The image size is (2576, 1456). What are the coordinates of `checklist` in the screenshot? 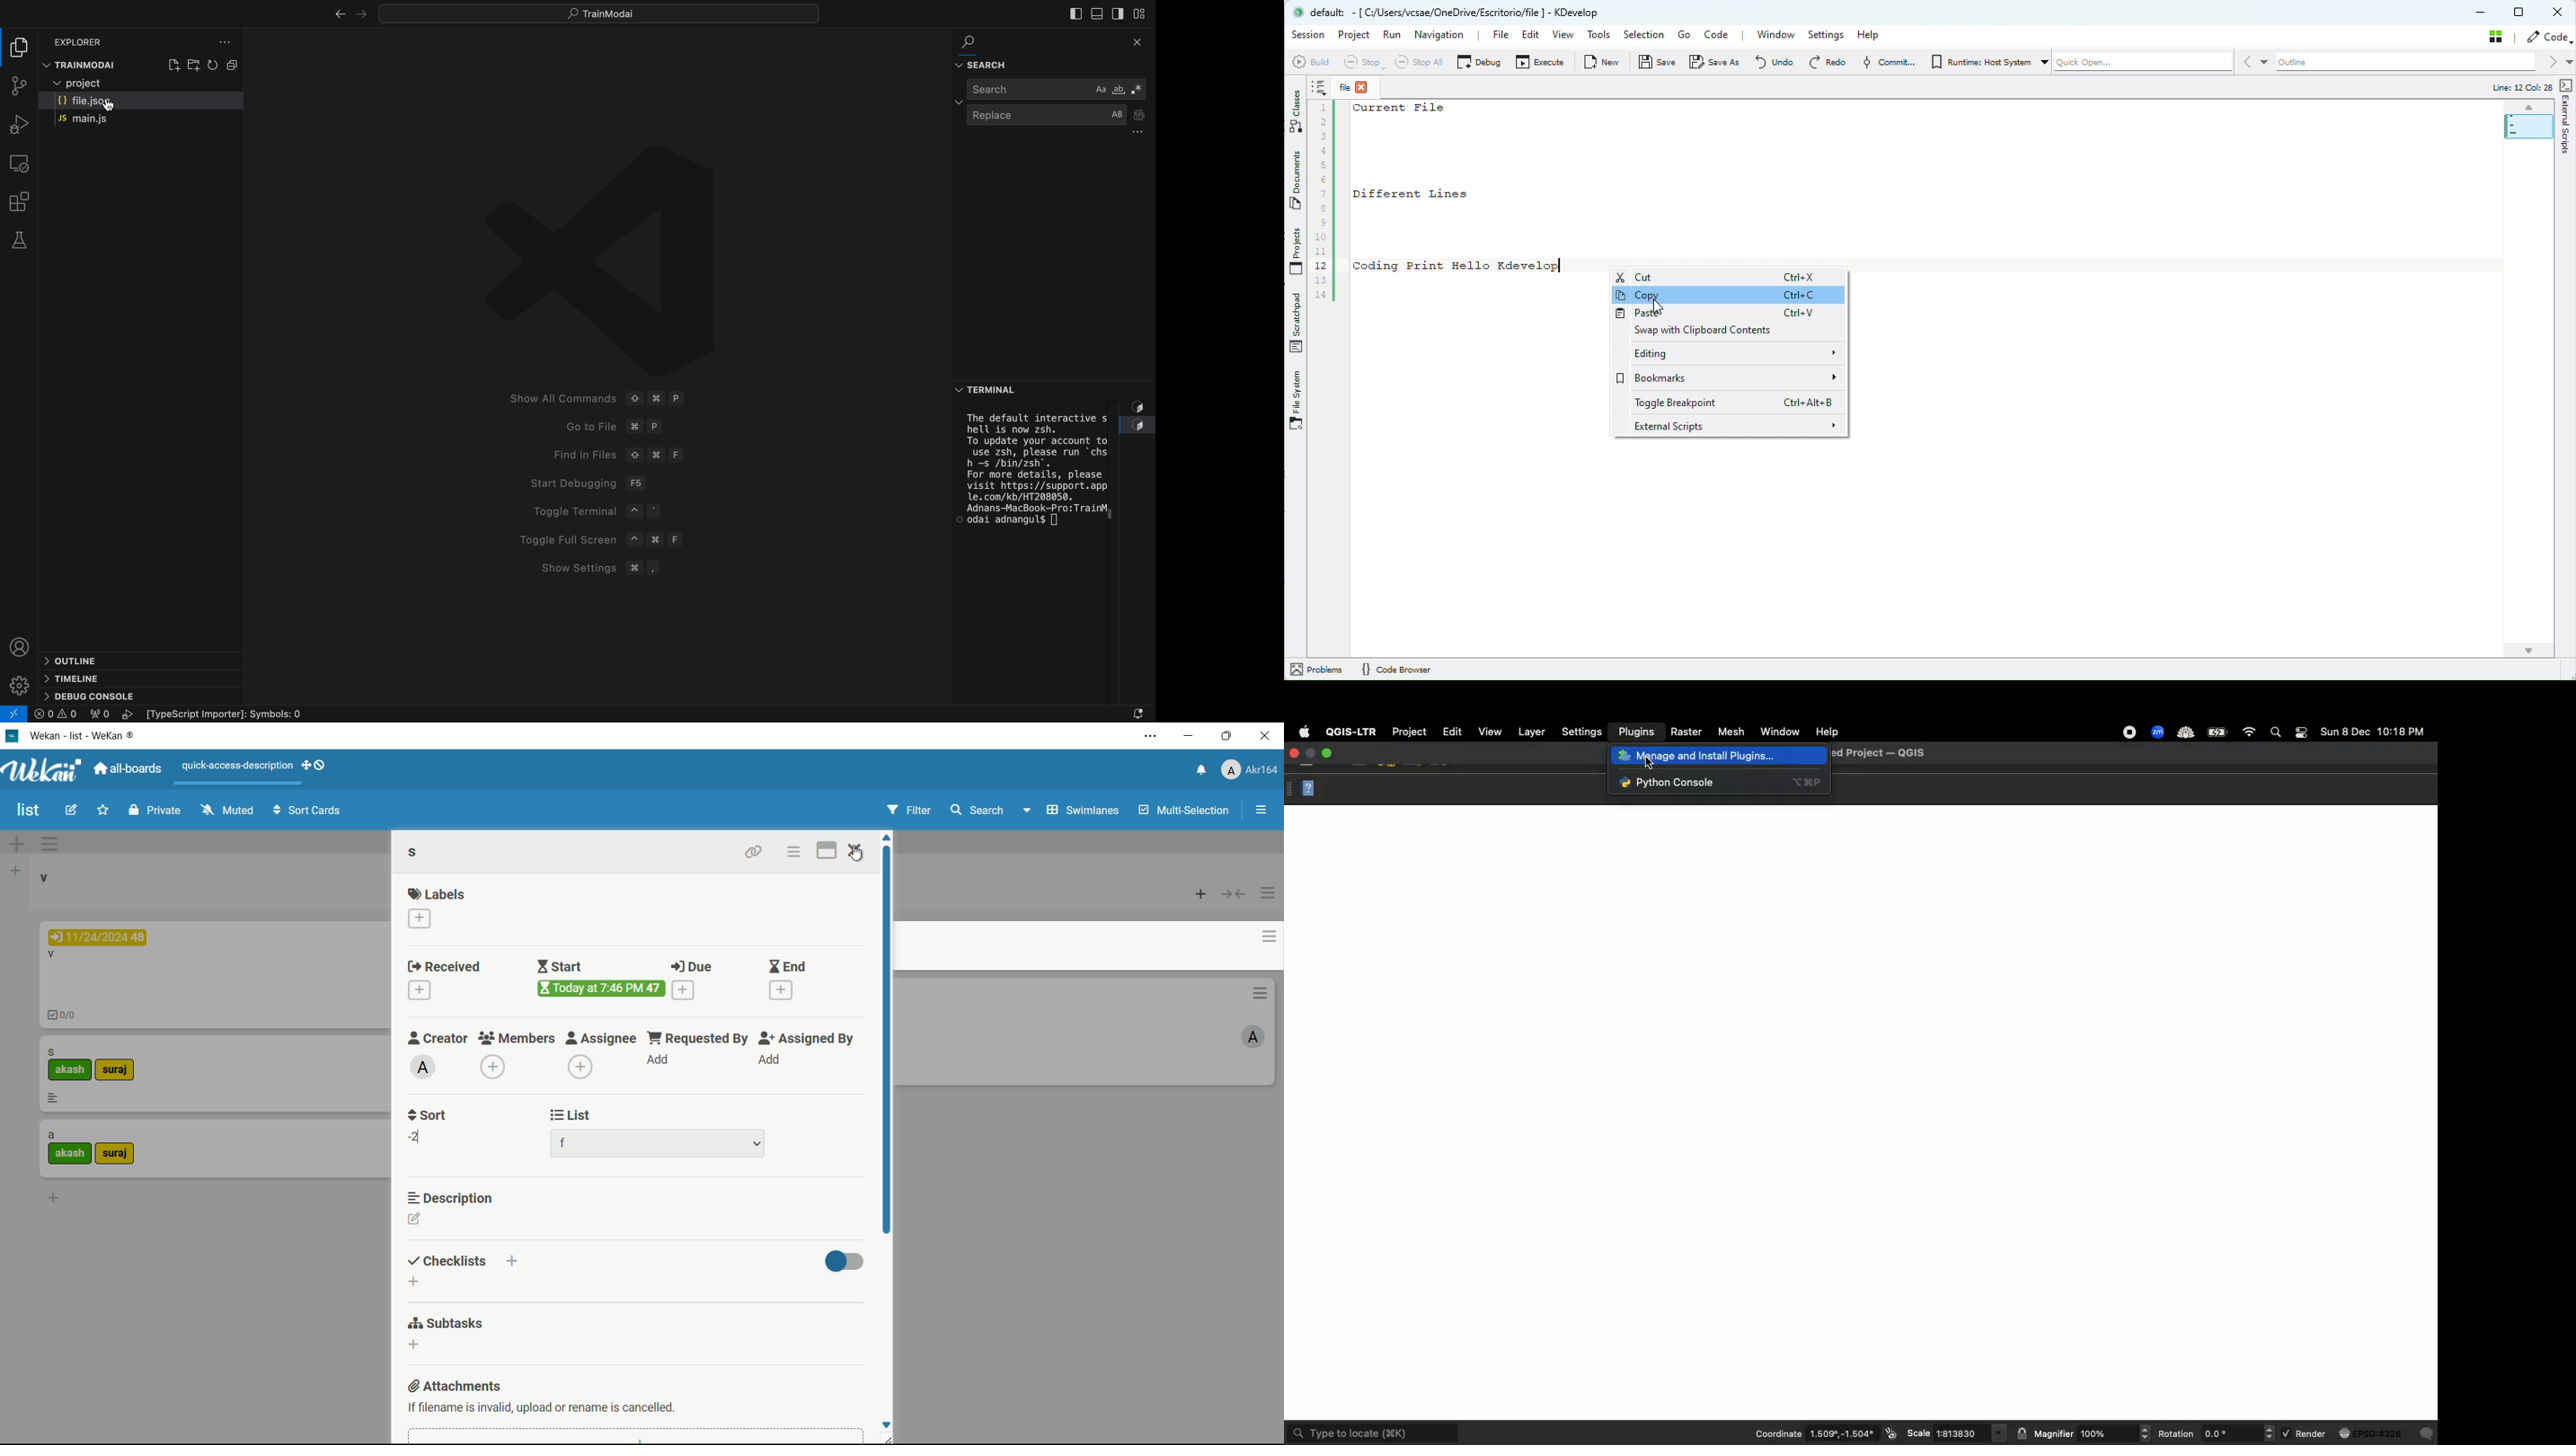 It's located at (65, 1017).